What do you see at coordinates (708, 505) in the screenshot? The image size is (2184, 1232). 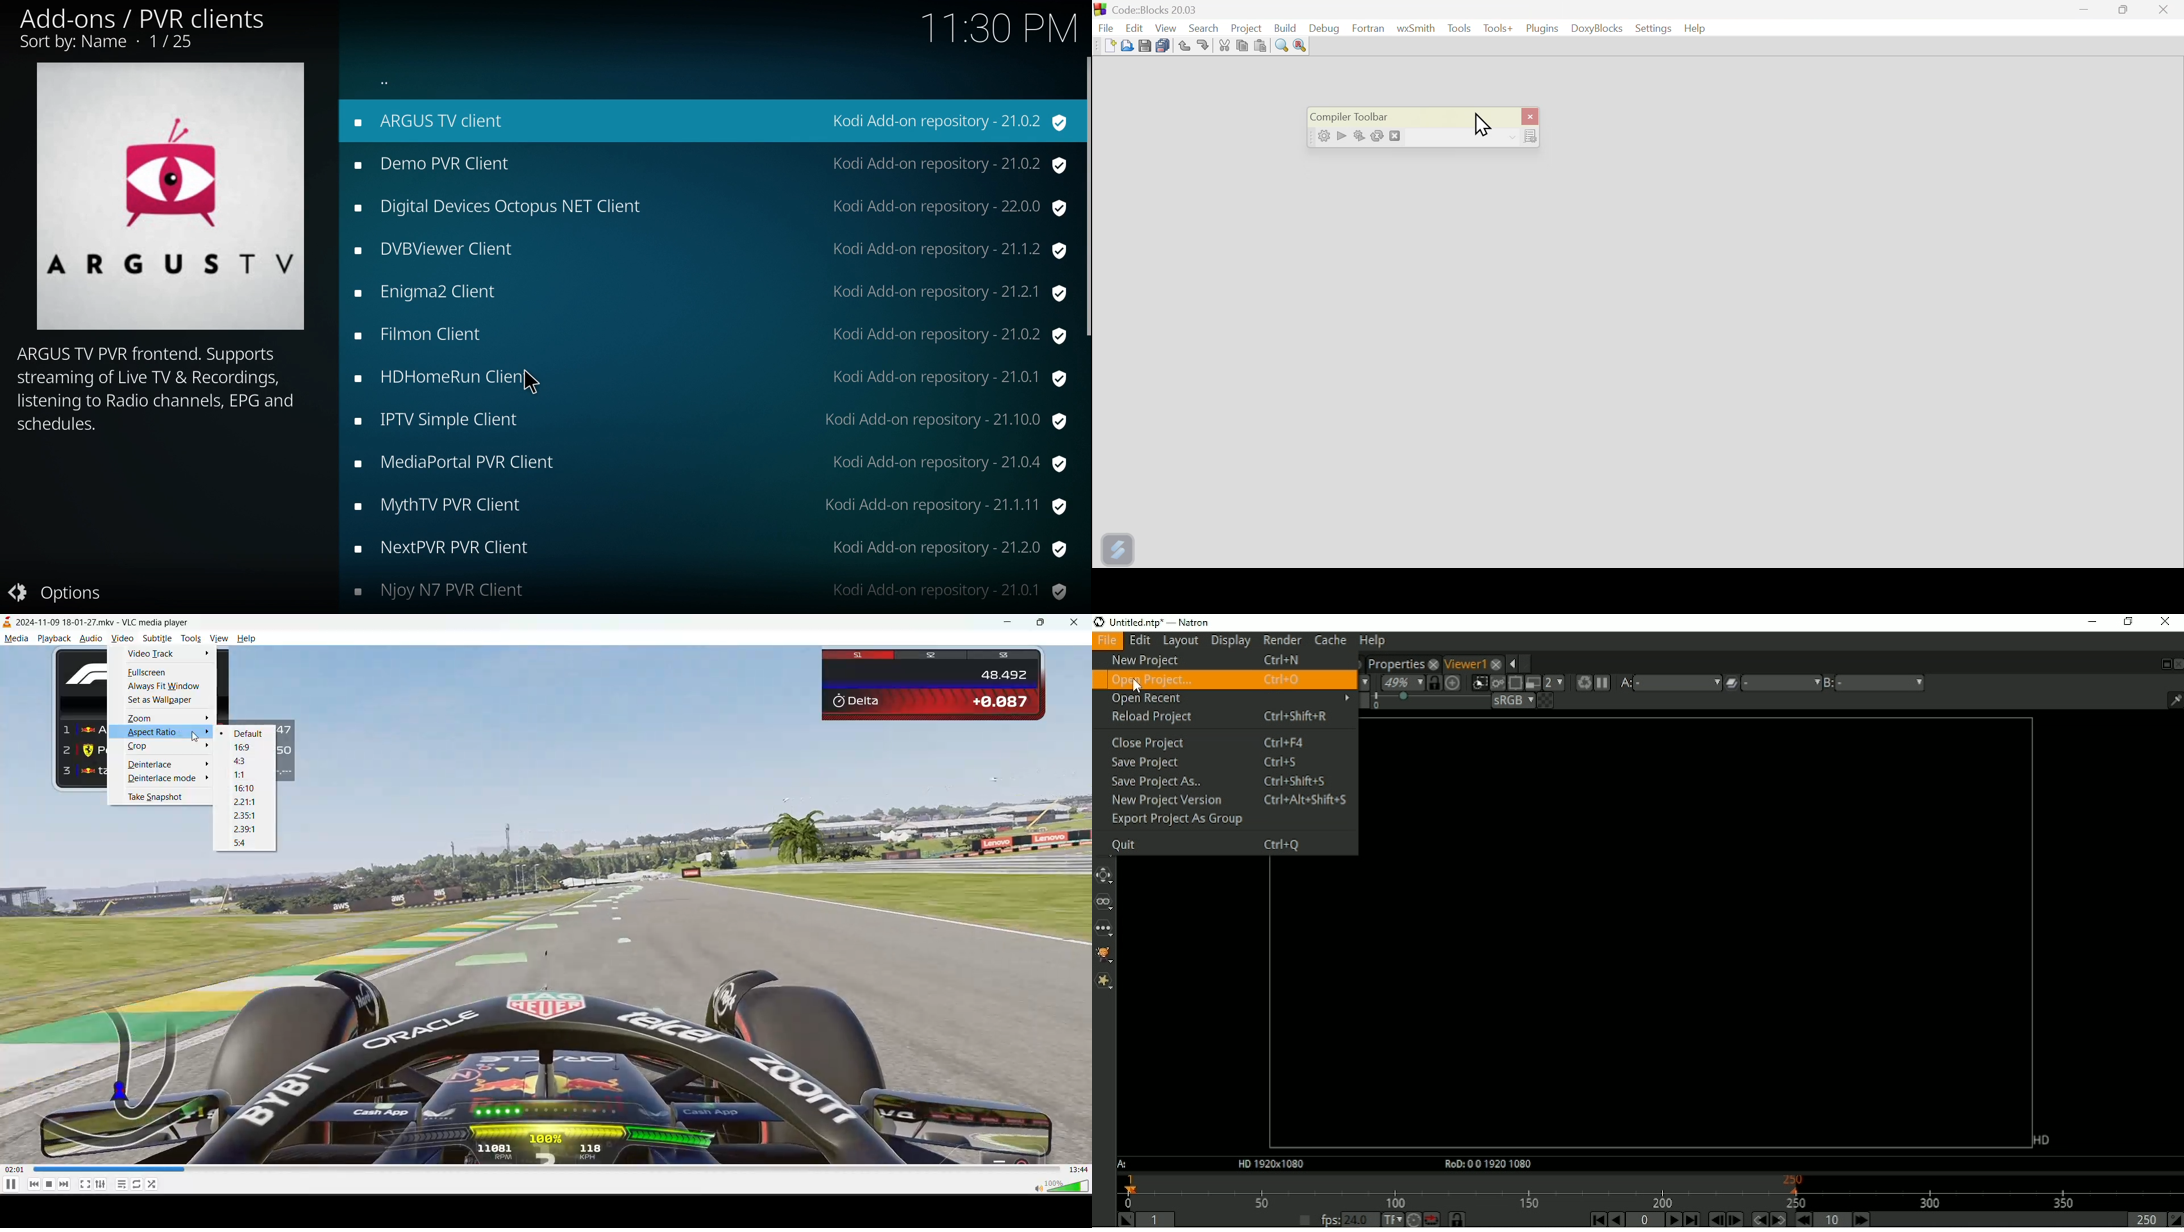 I see `MythTV PVR Client Kodi Add-on repository - 21.1.11` at bounding box center [708, 505].